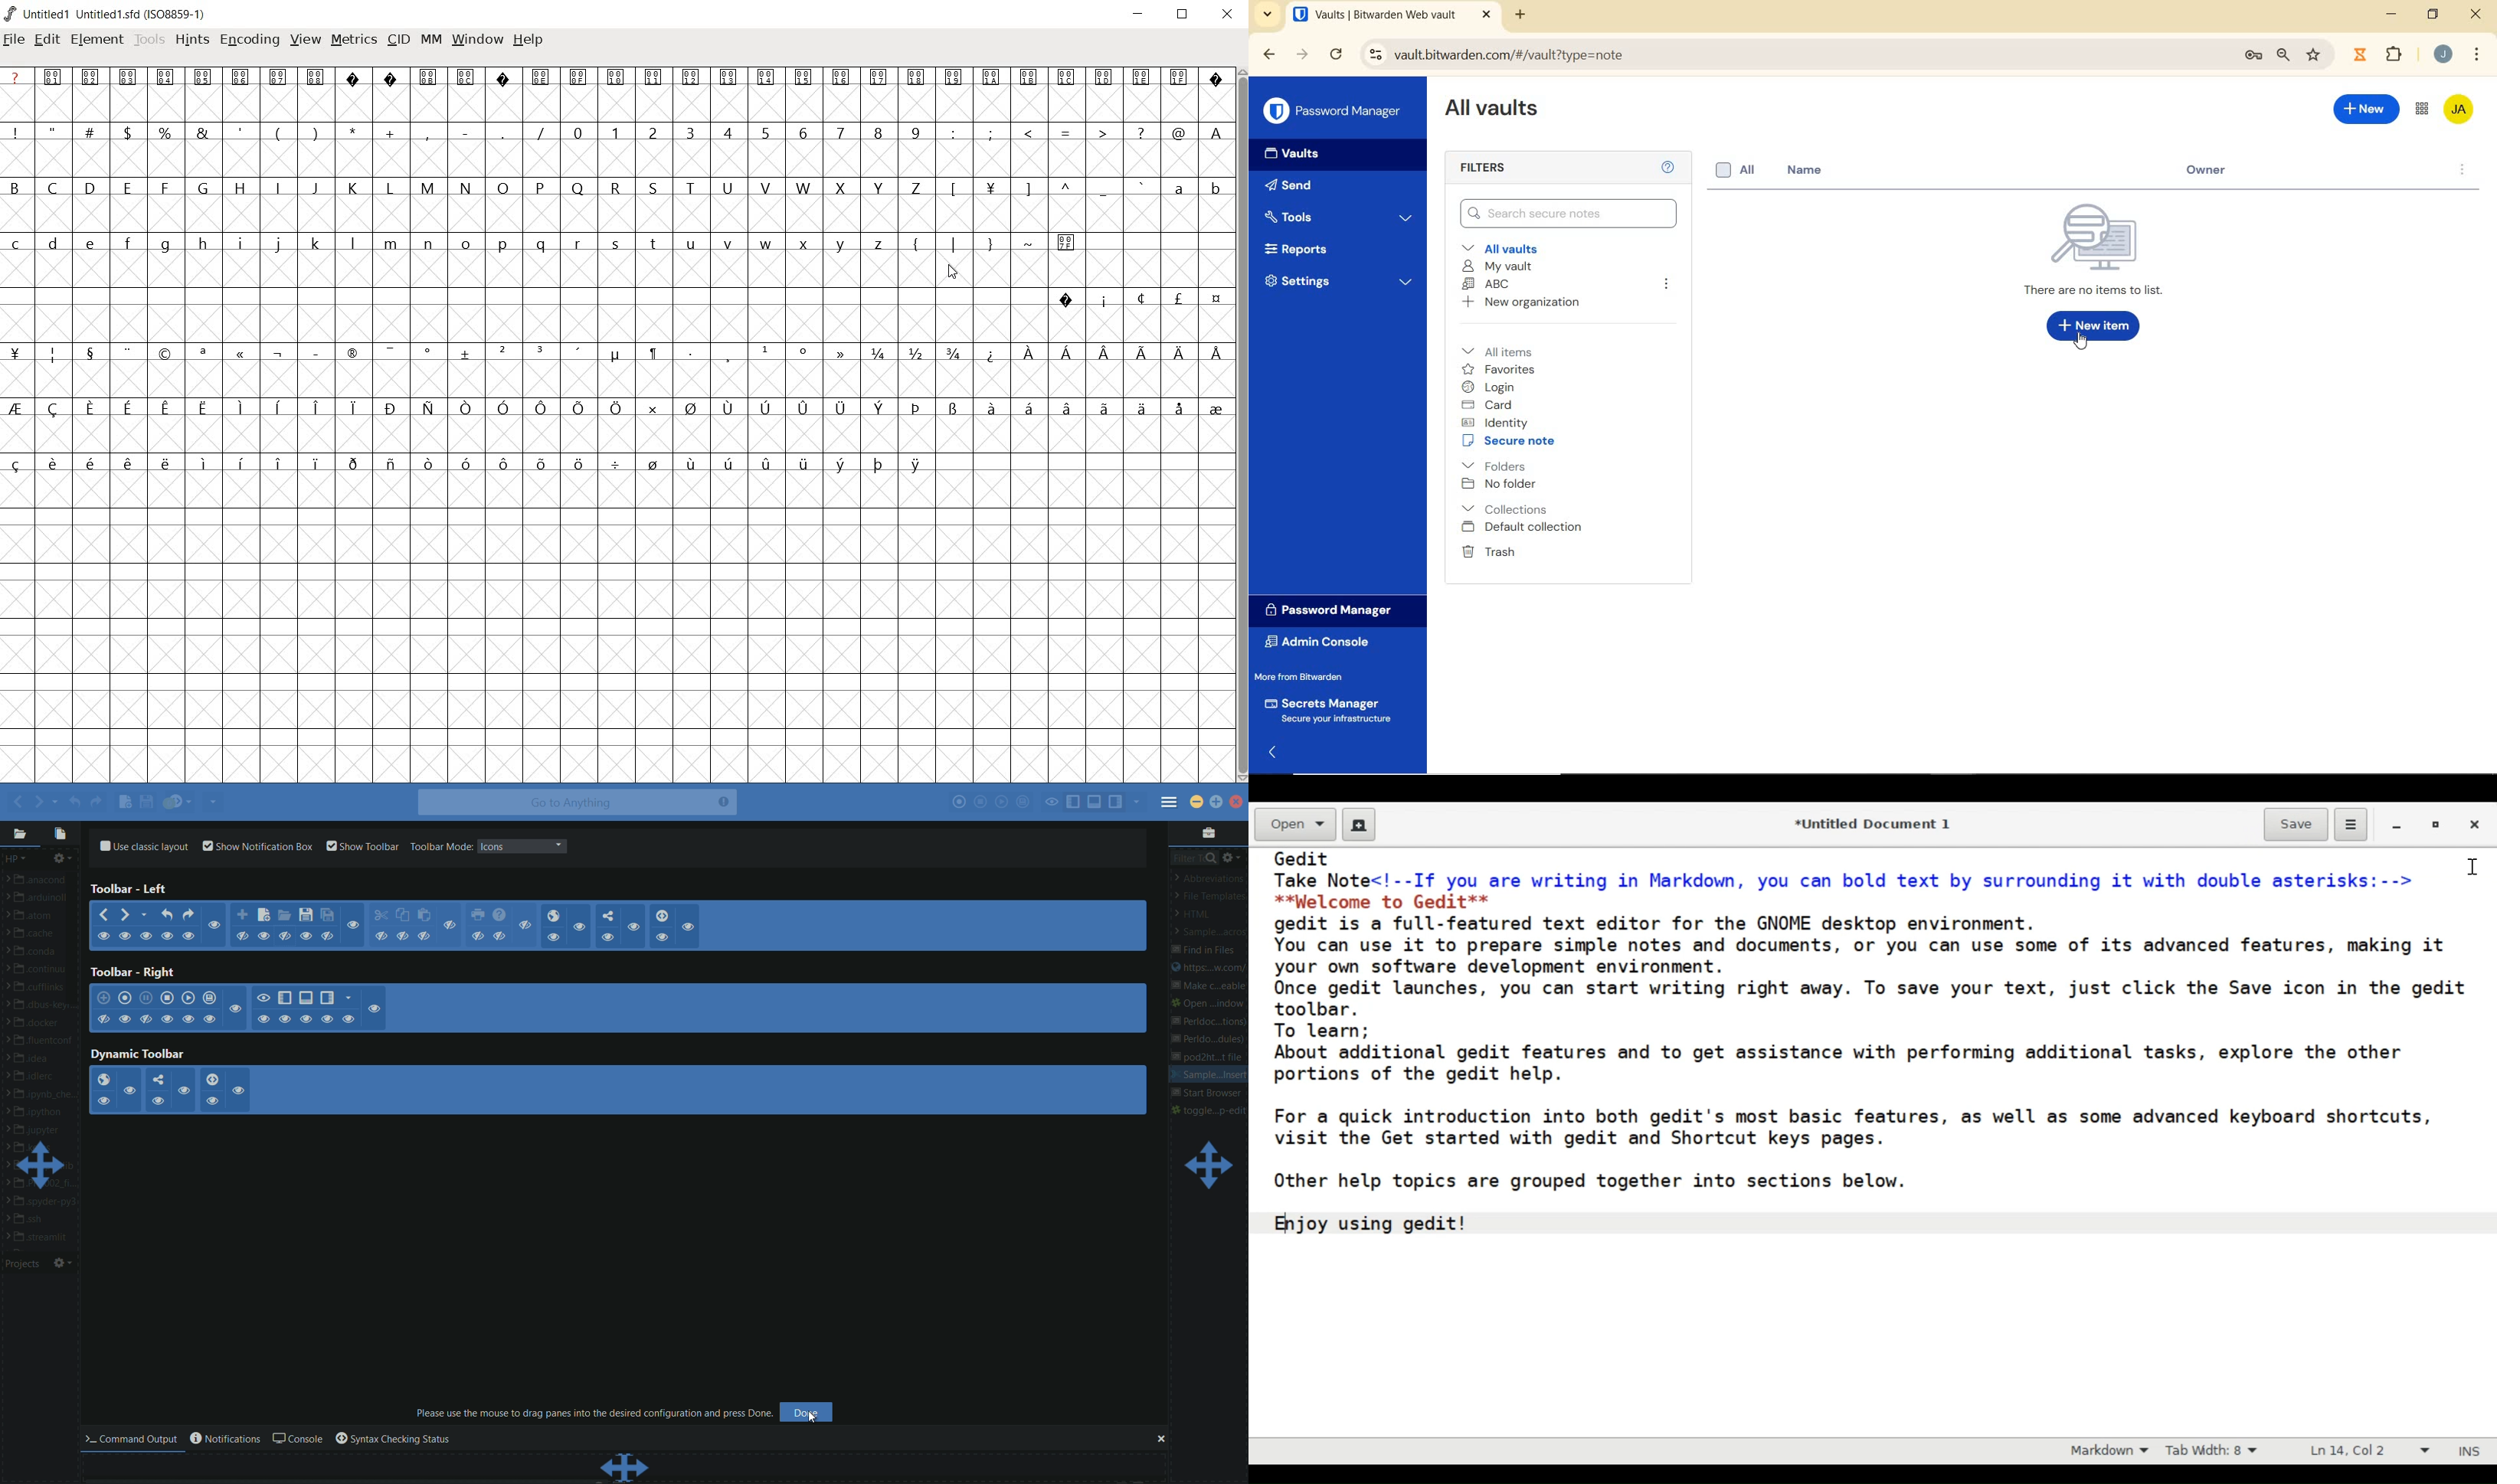 The image size is (2520, 1484). Describe the element at coordinates (1337, 281) in the screenshot. I see `Settings` at that location.